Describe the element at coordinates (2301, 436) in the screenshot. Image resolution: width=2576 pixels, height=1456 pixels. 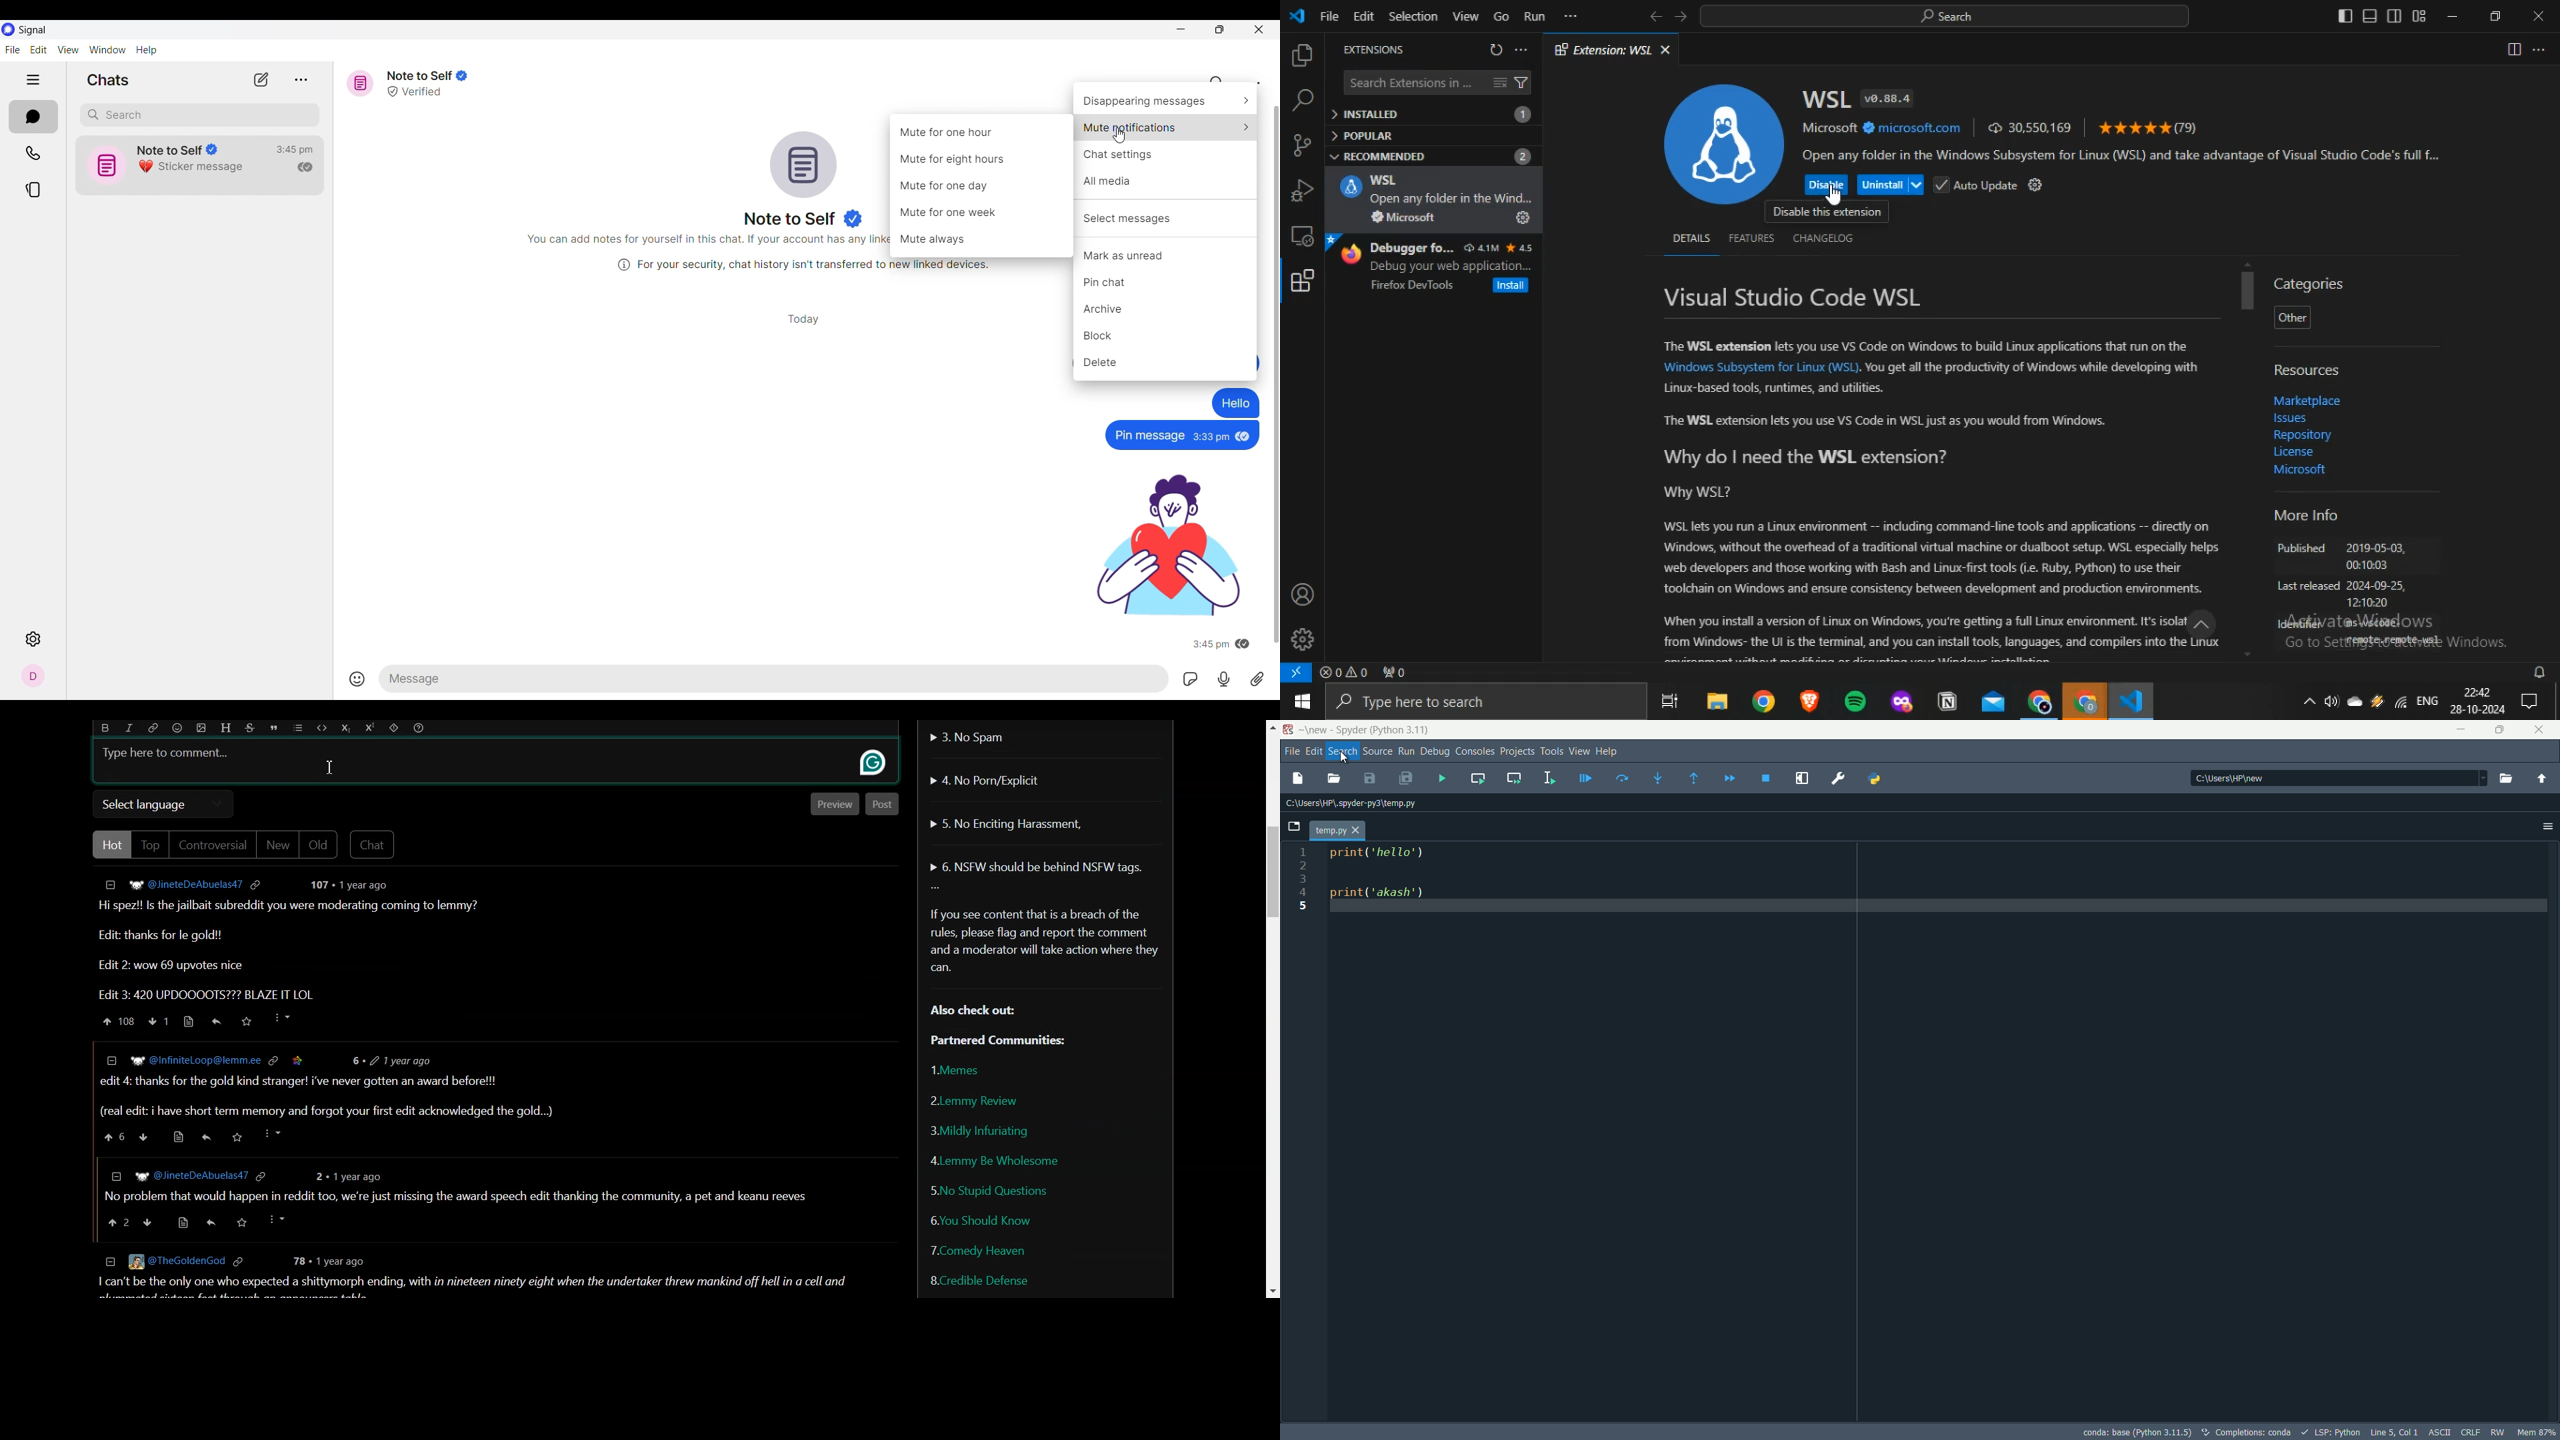
I see `Repository` at that location.